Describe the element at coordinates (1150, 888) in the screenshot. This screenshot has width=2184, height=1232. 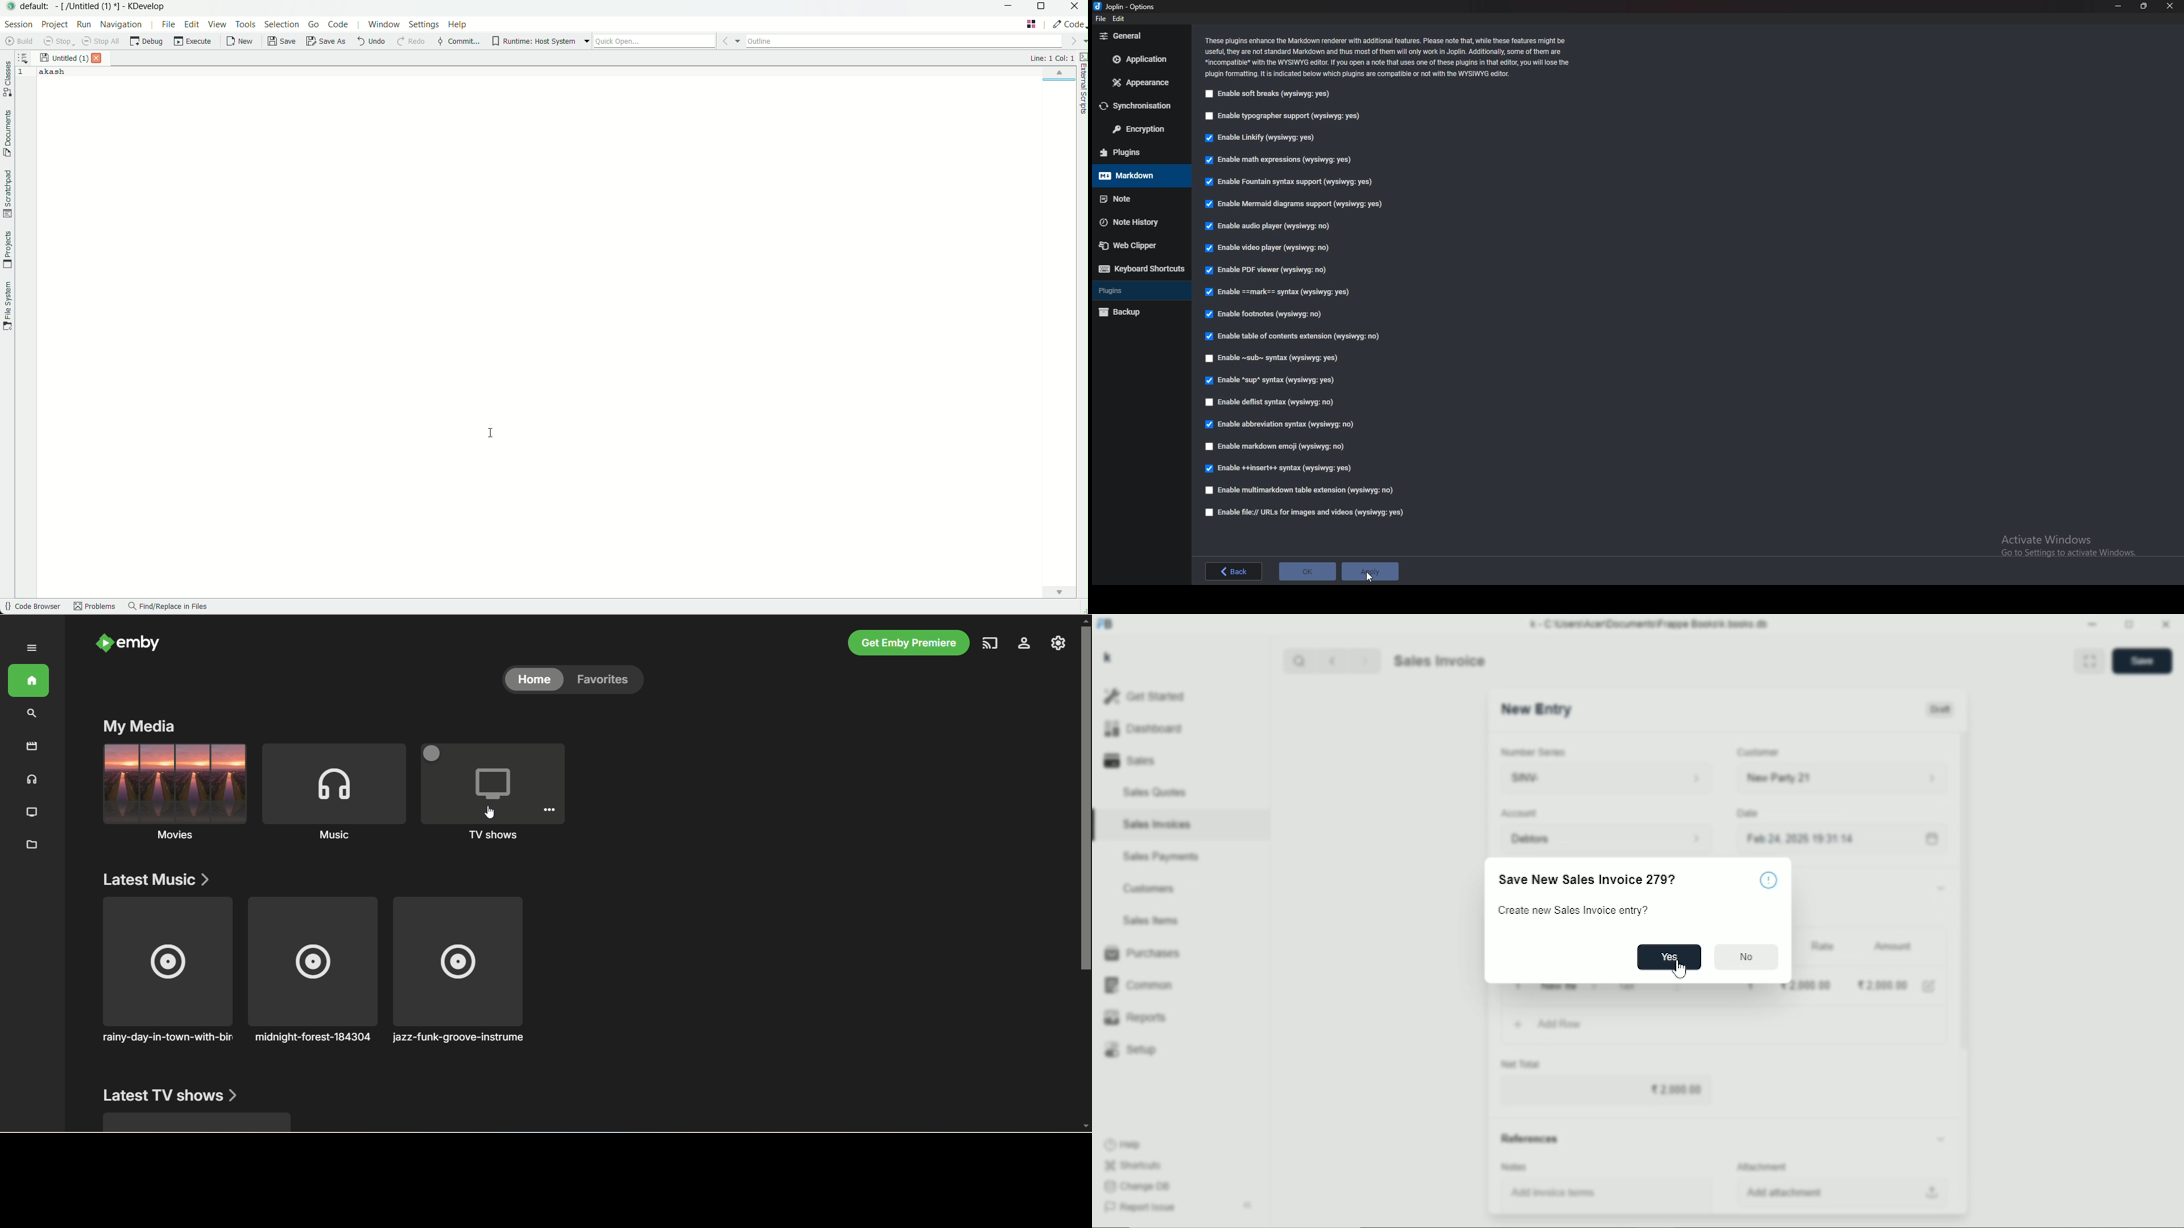
I see `Customers` at that location.